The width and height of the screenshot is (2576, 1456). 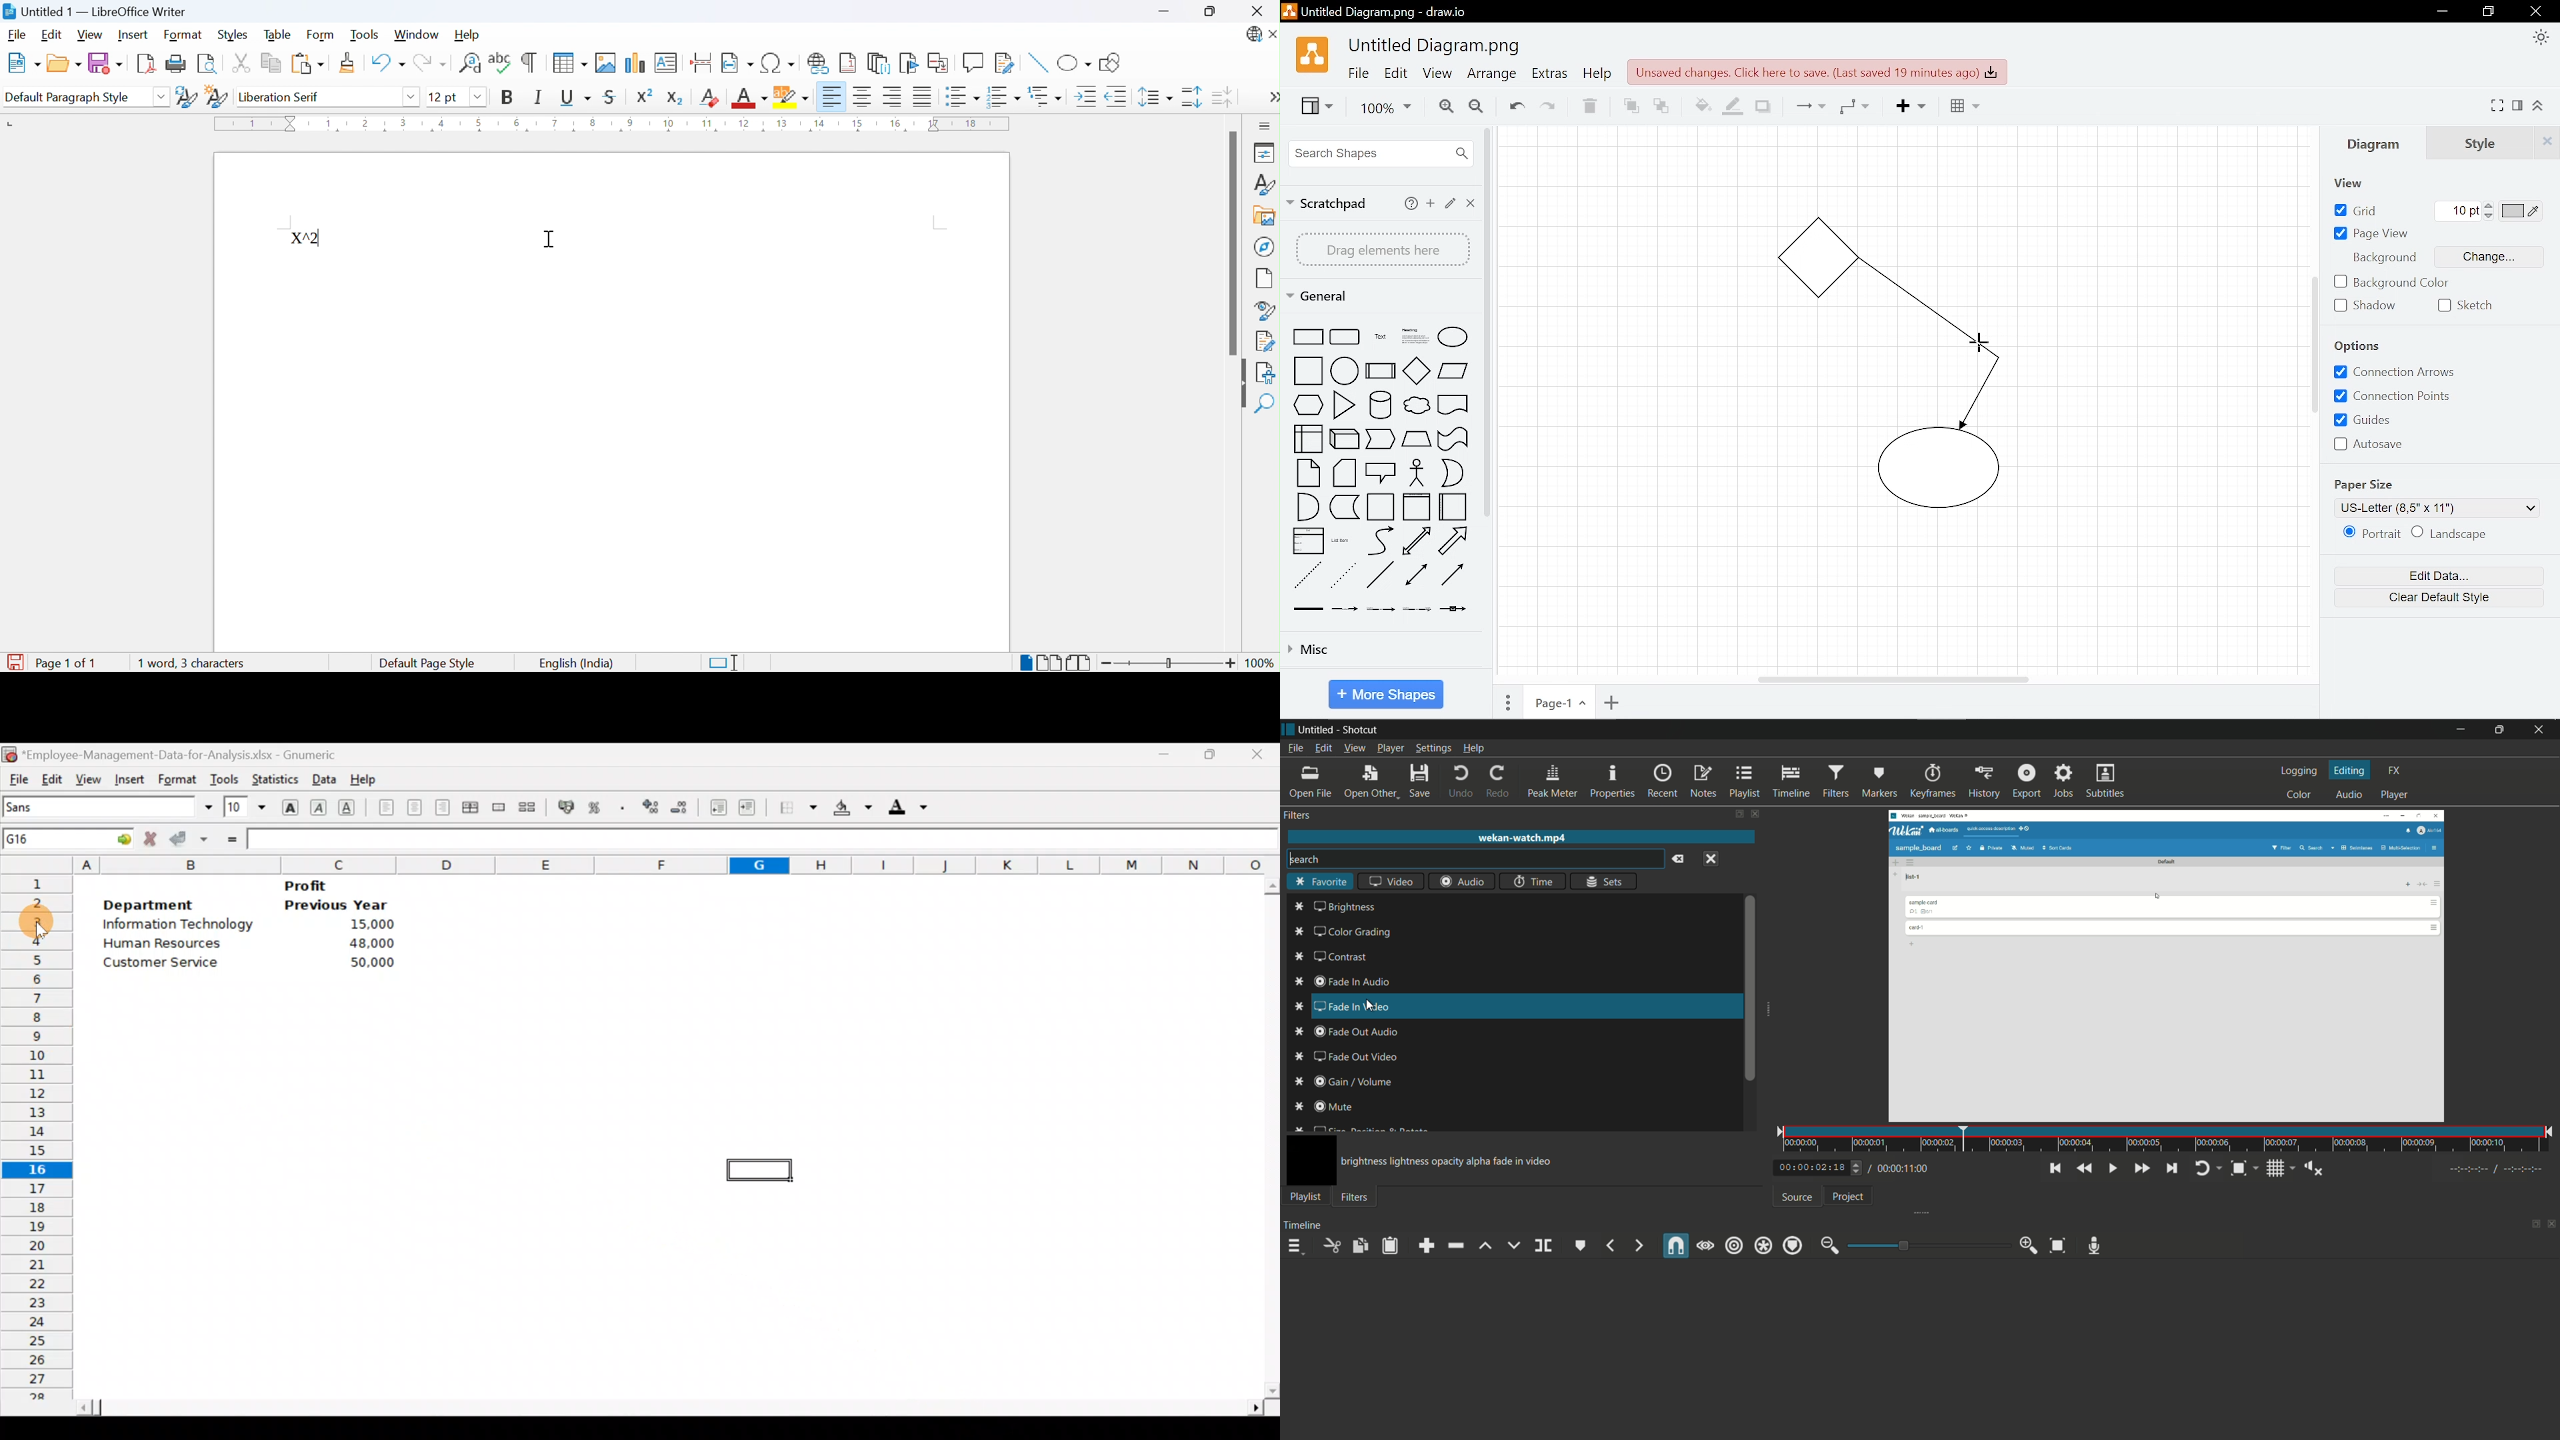 What do you see at coordinates (218, 96) in the screenshot?
I see `New style from selection` at bounding box center [218, 96].